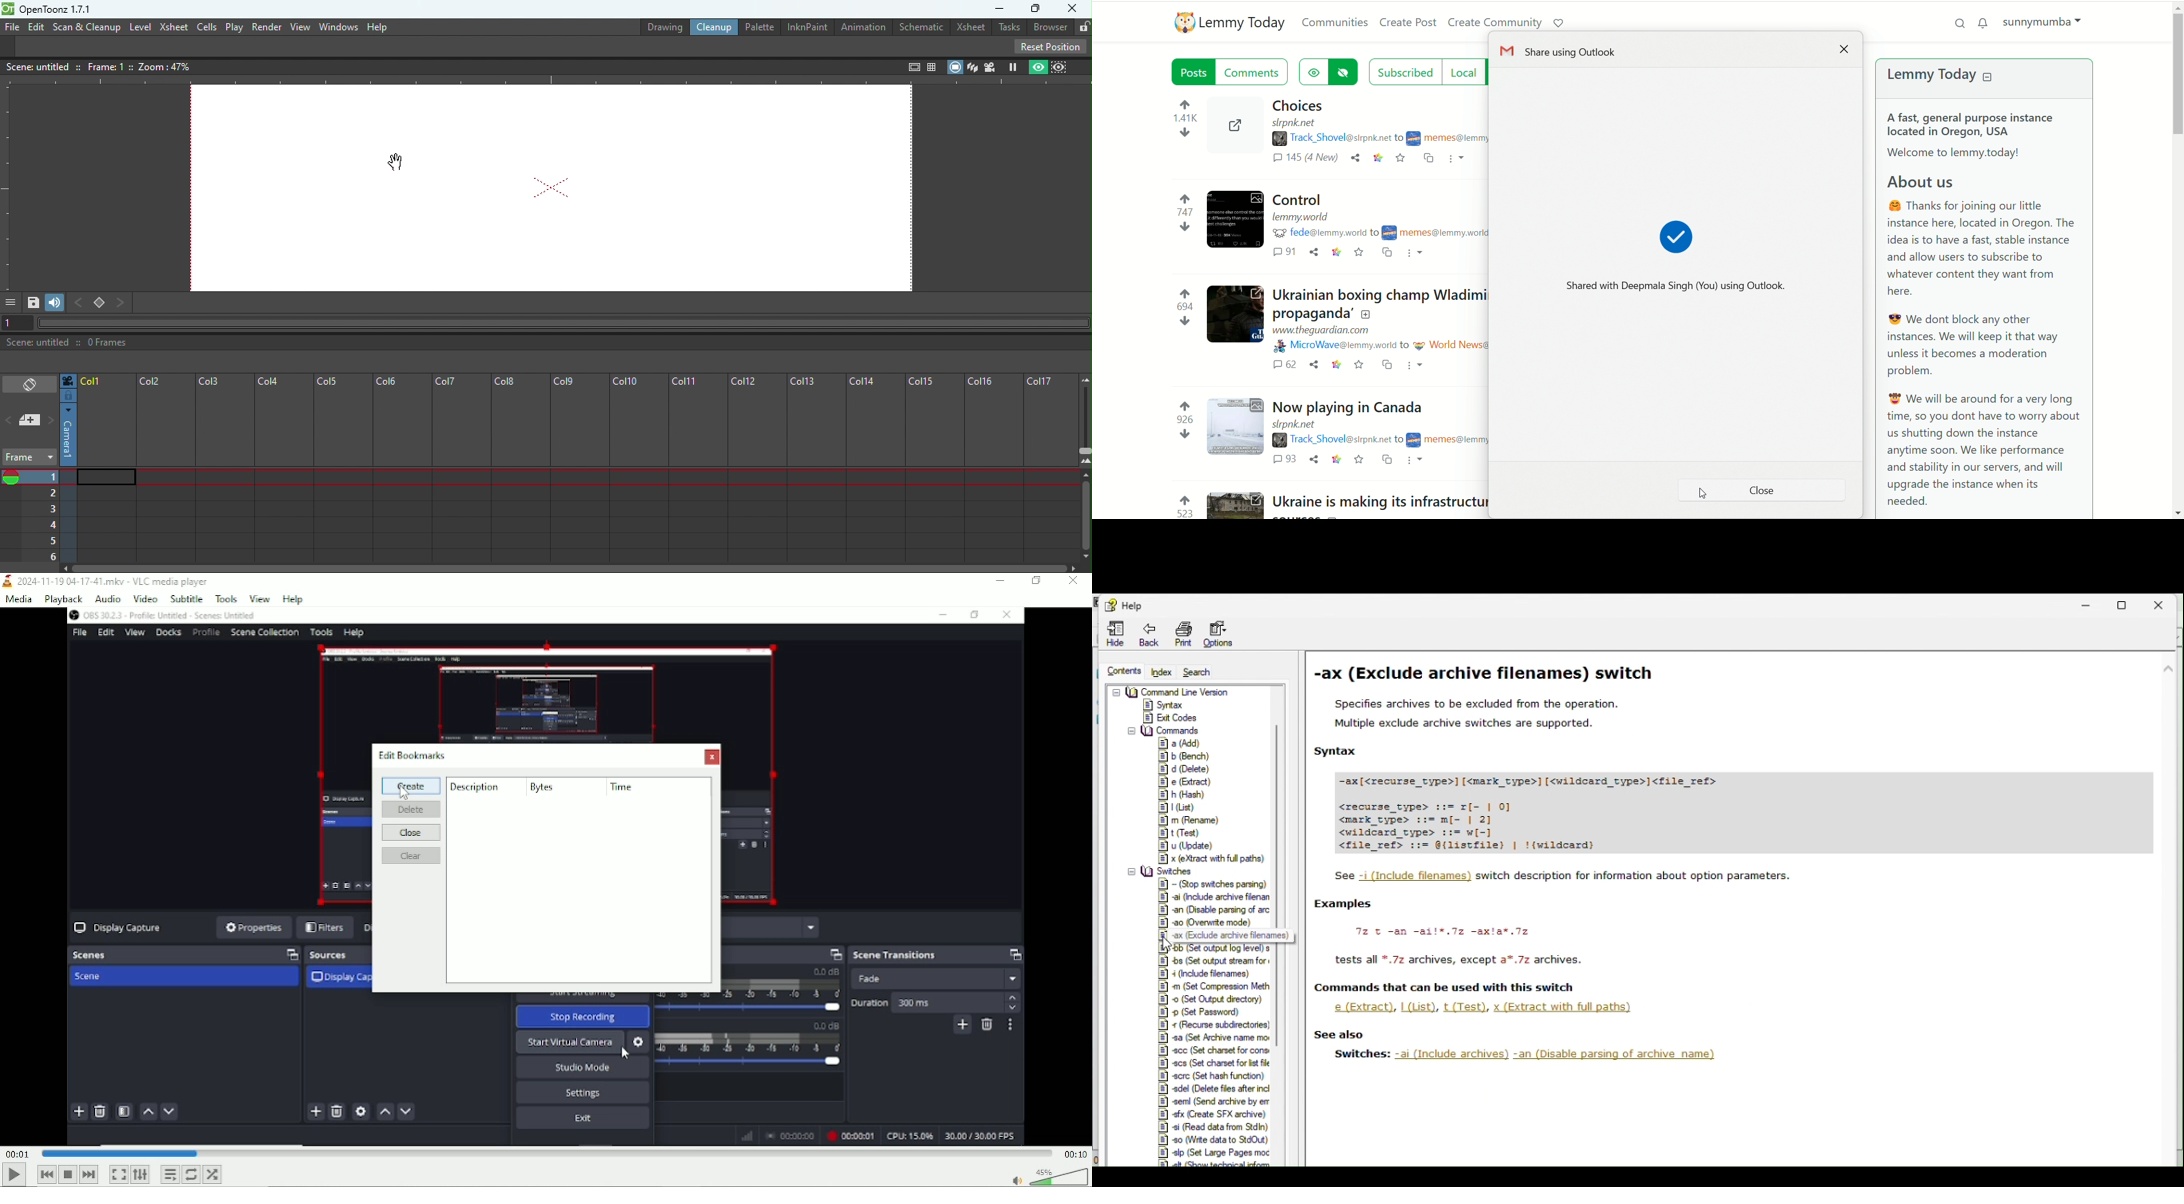 Image resolution: width=2184 pixels, height=1204 pixels. I want to click on Next memo, so click(50, 420).